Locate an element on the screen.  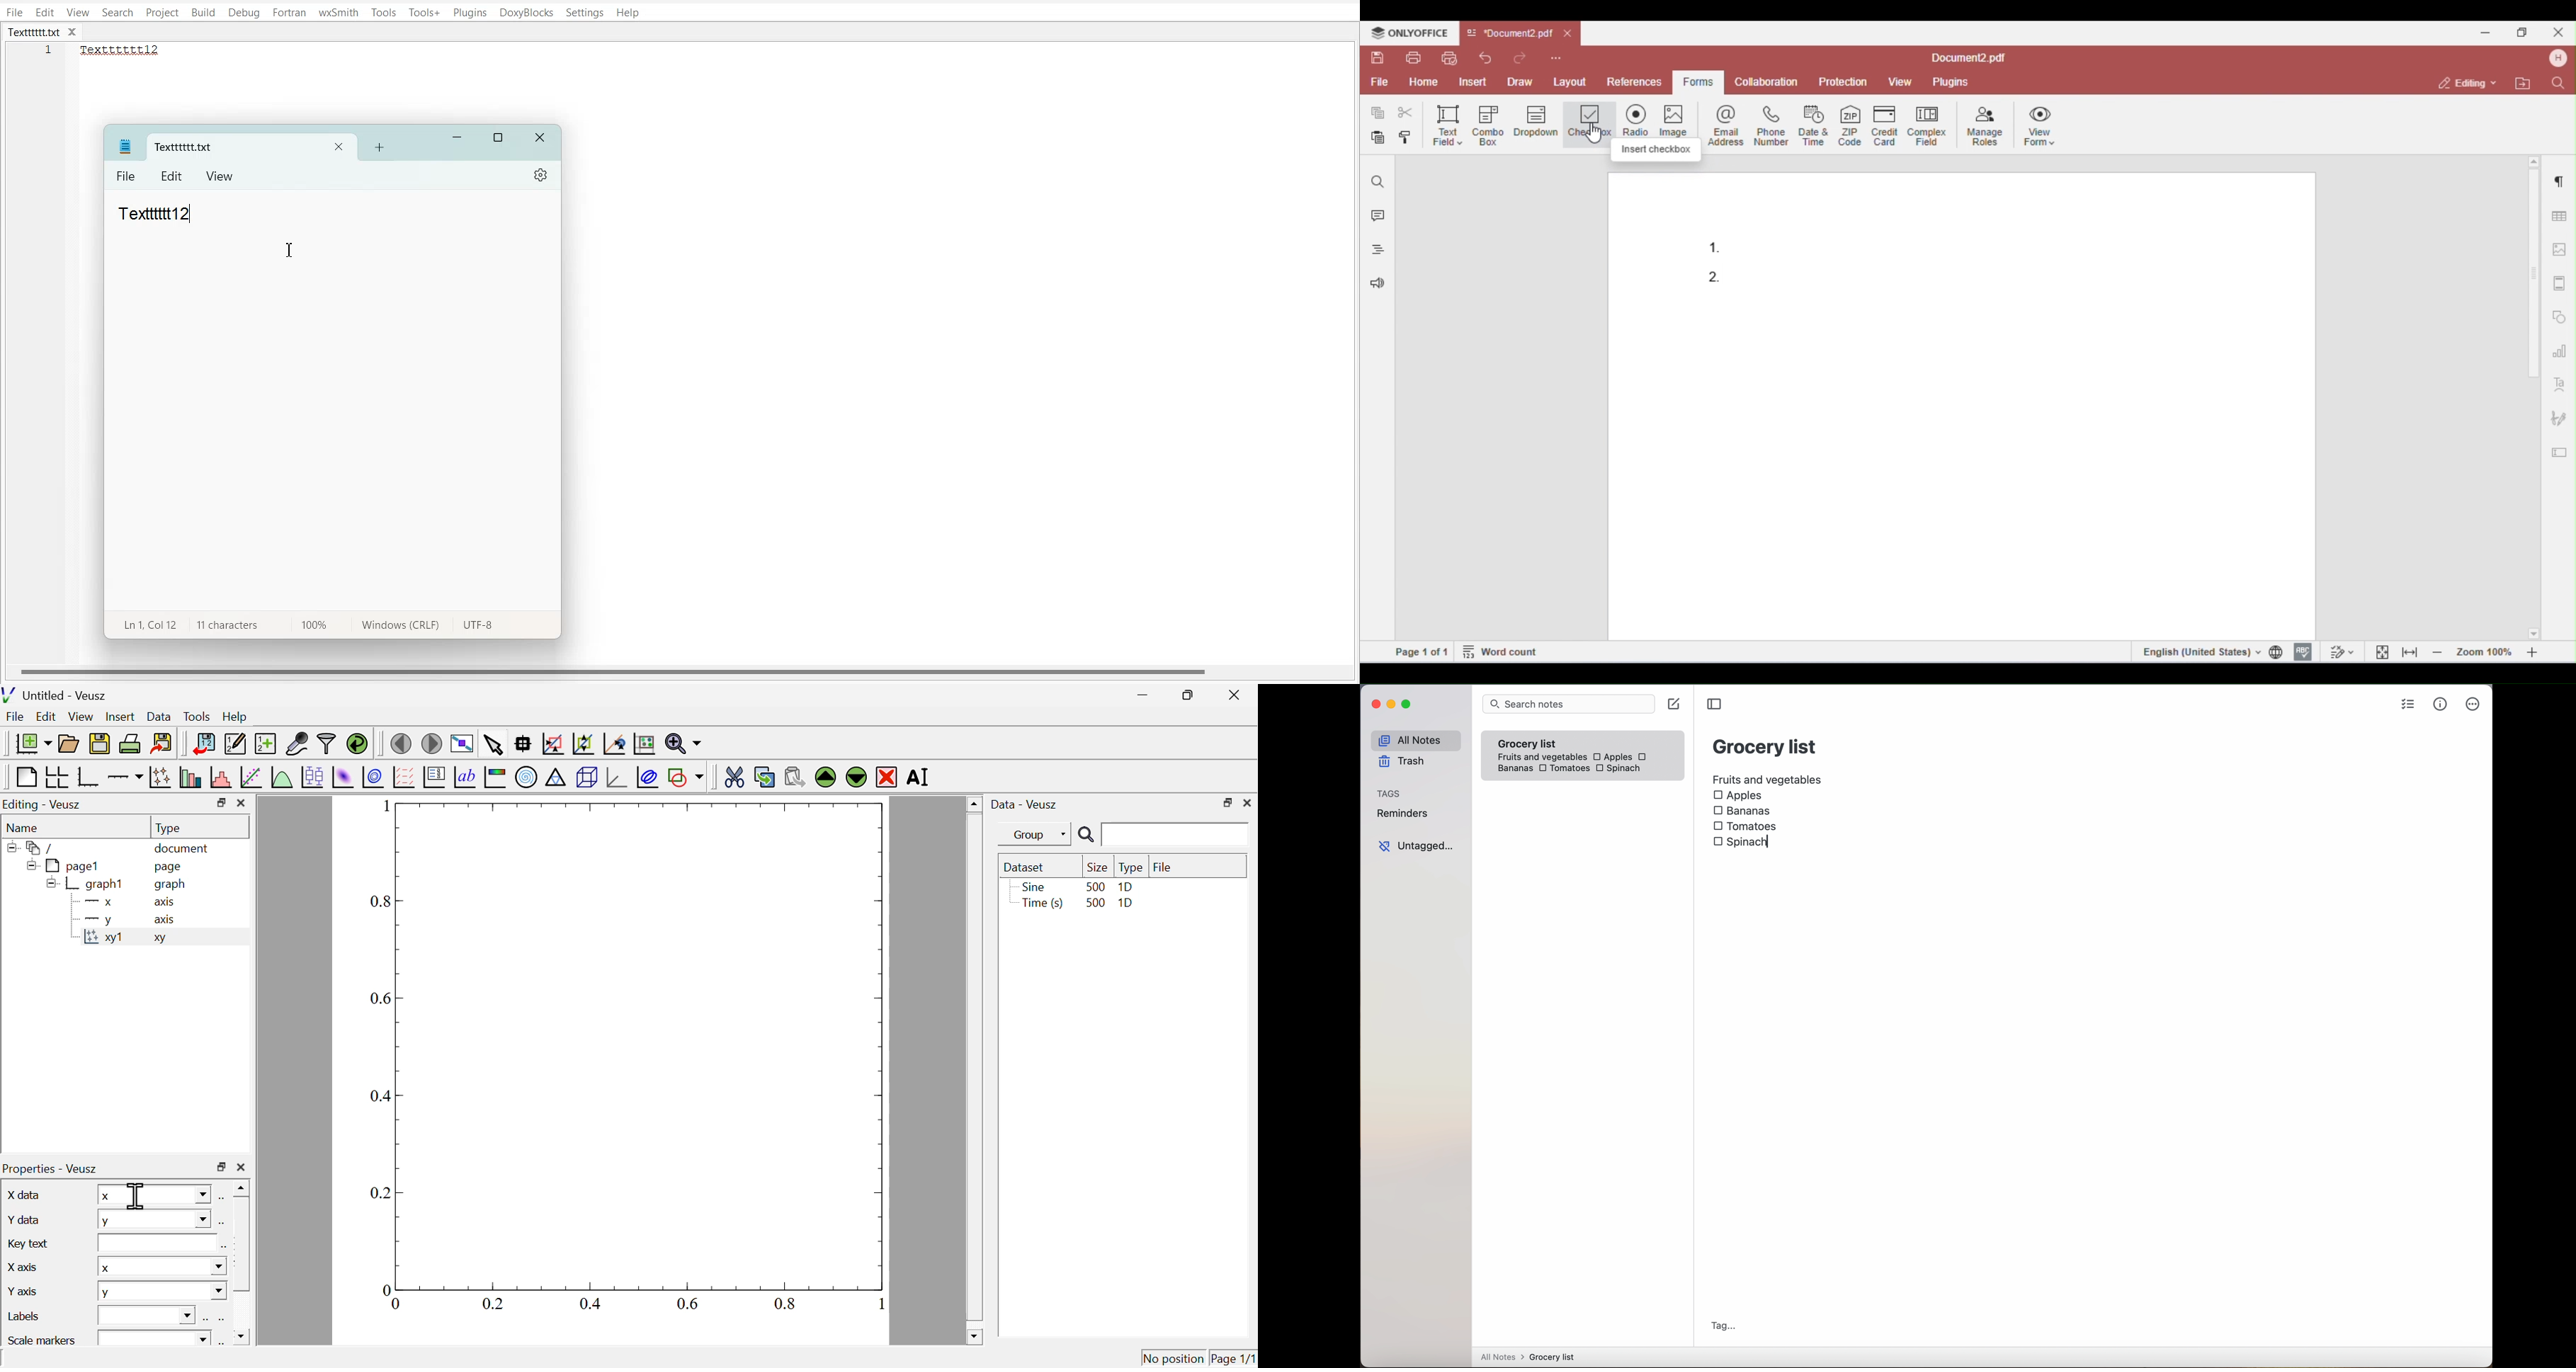
Debug is located at coordinates (244, 13).